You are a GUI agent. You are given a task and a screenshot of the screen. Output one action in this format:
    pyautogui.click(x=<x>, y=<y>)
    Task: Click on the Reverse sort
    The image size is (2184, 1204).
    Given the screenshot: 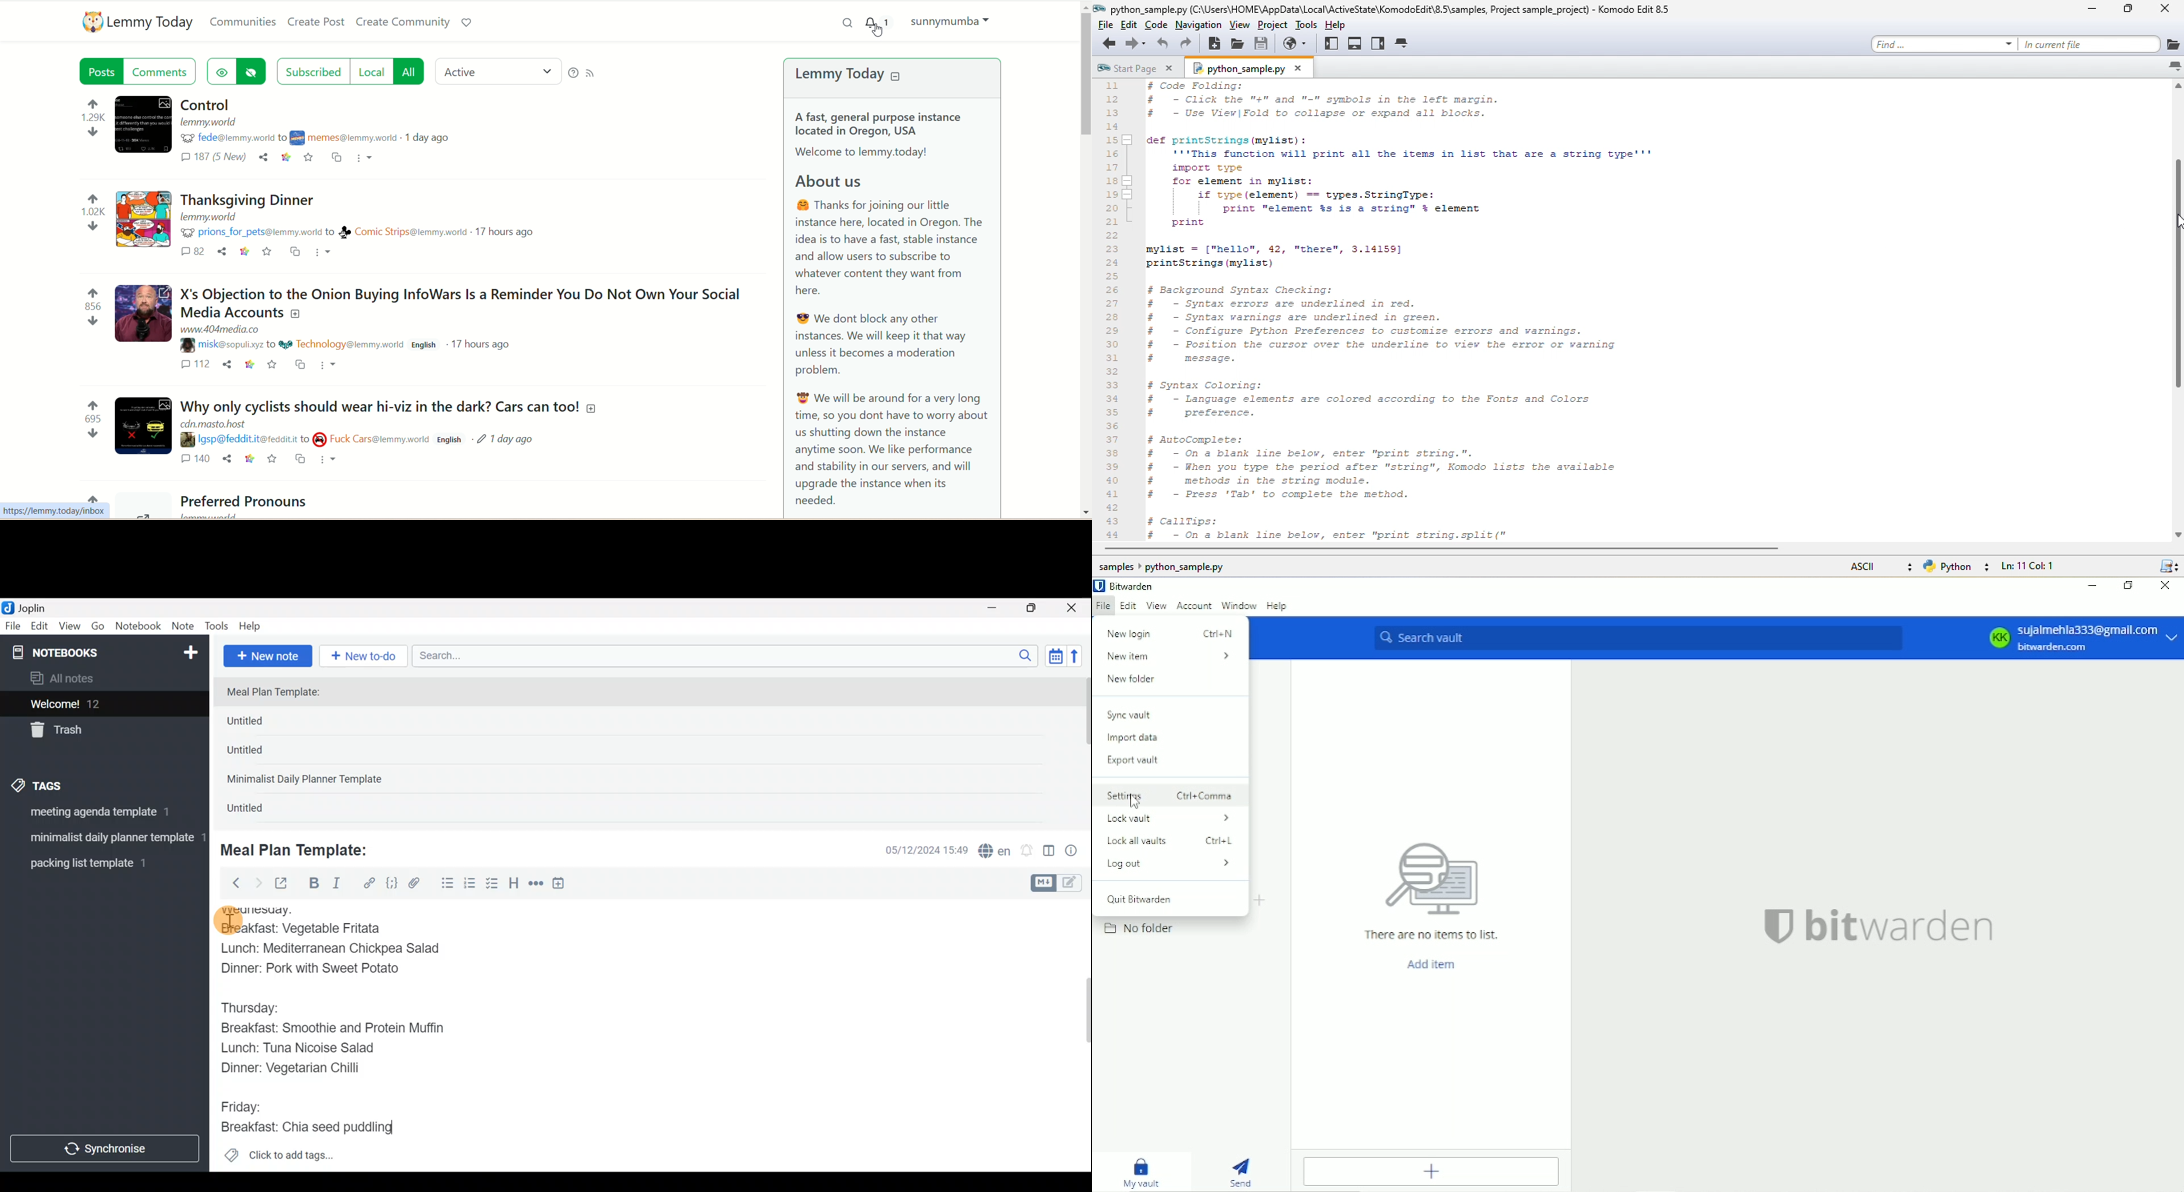 What is the action you would take?
    pyautogui.click(x=1081, y=659)
    